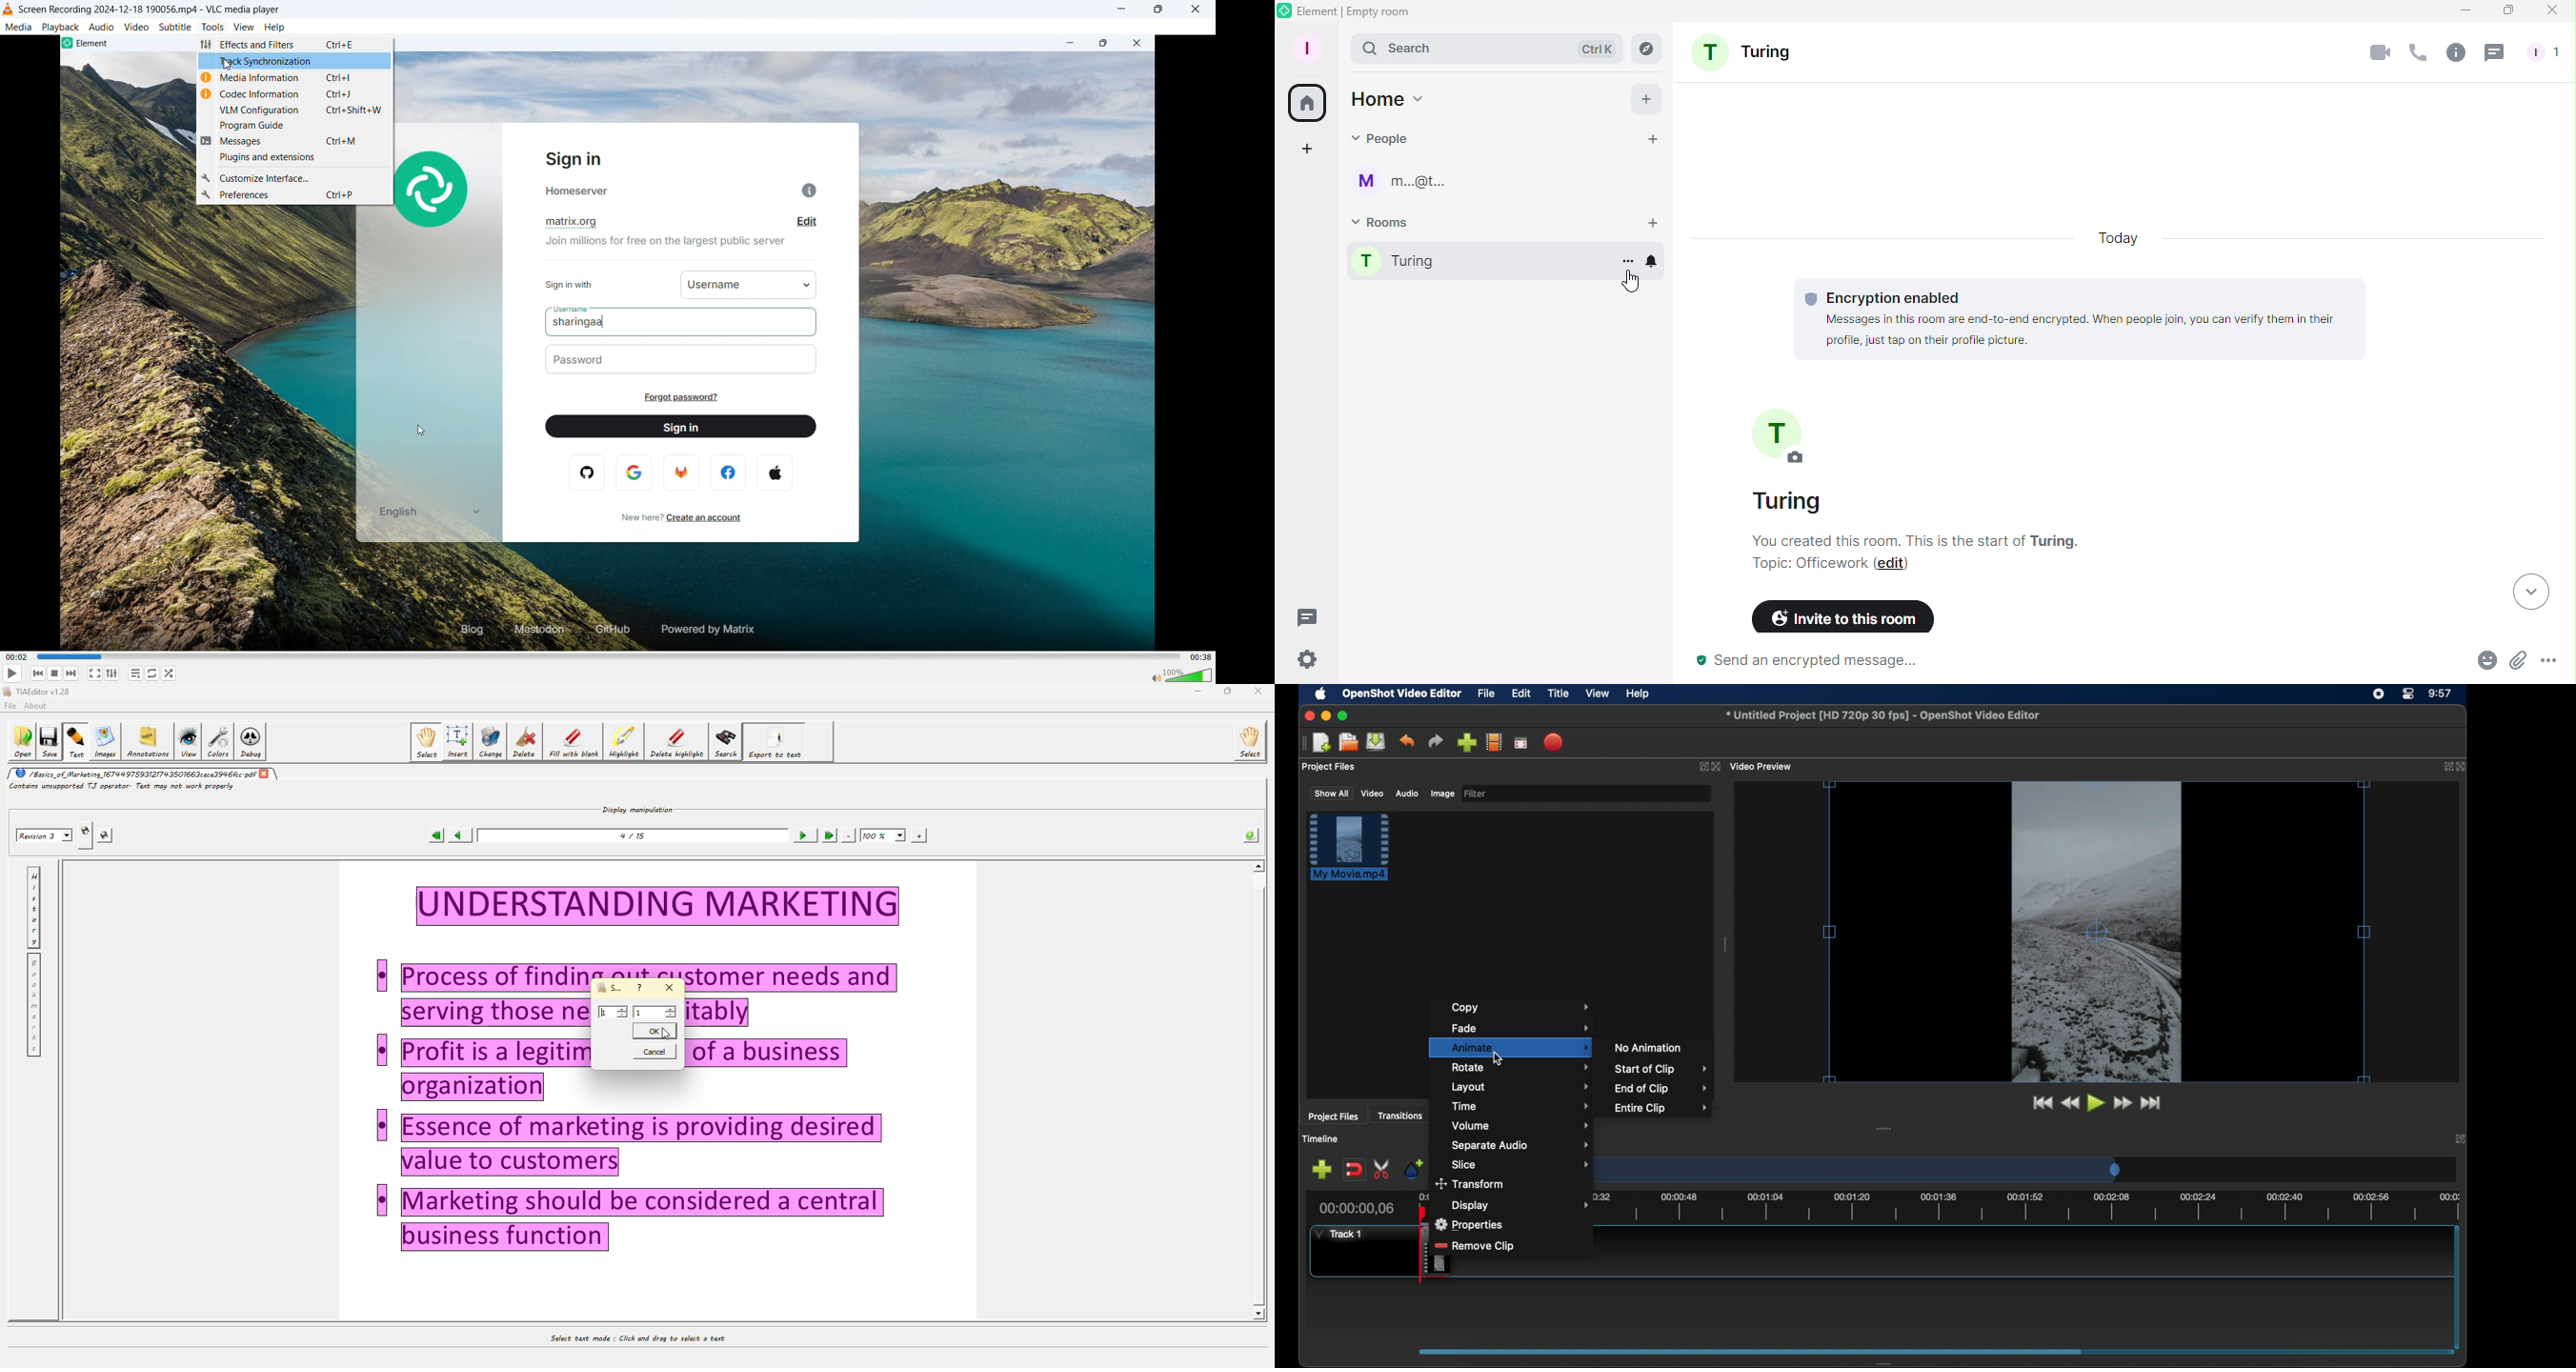 The height and width of the screenshot is (1372, 2576). I want to click on english, so click(427, 512).